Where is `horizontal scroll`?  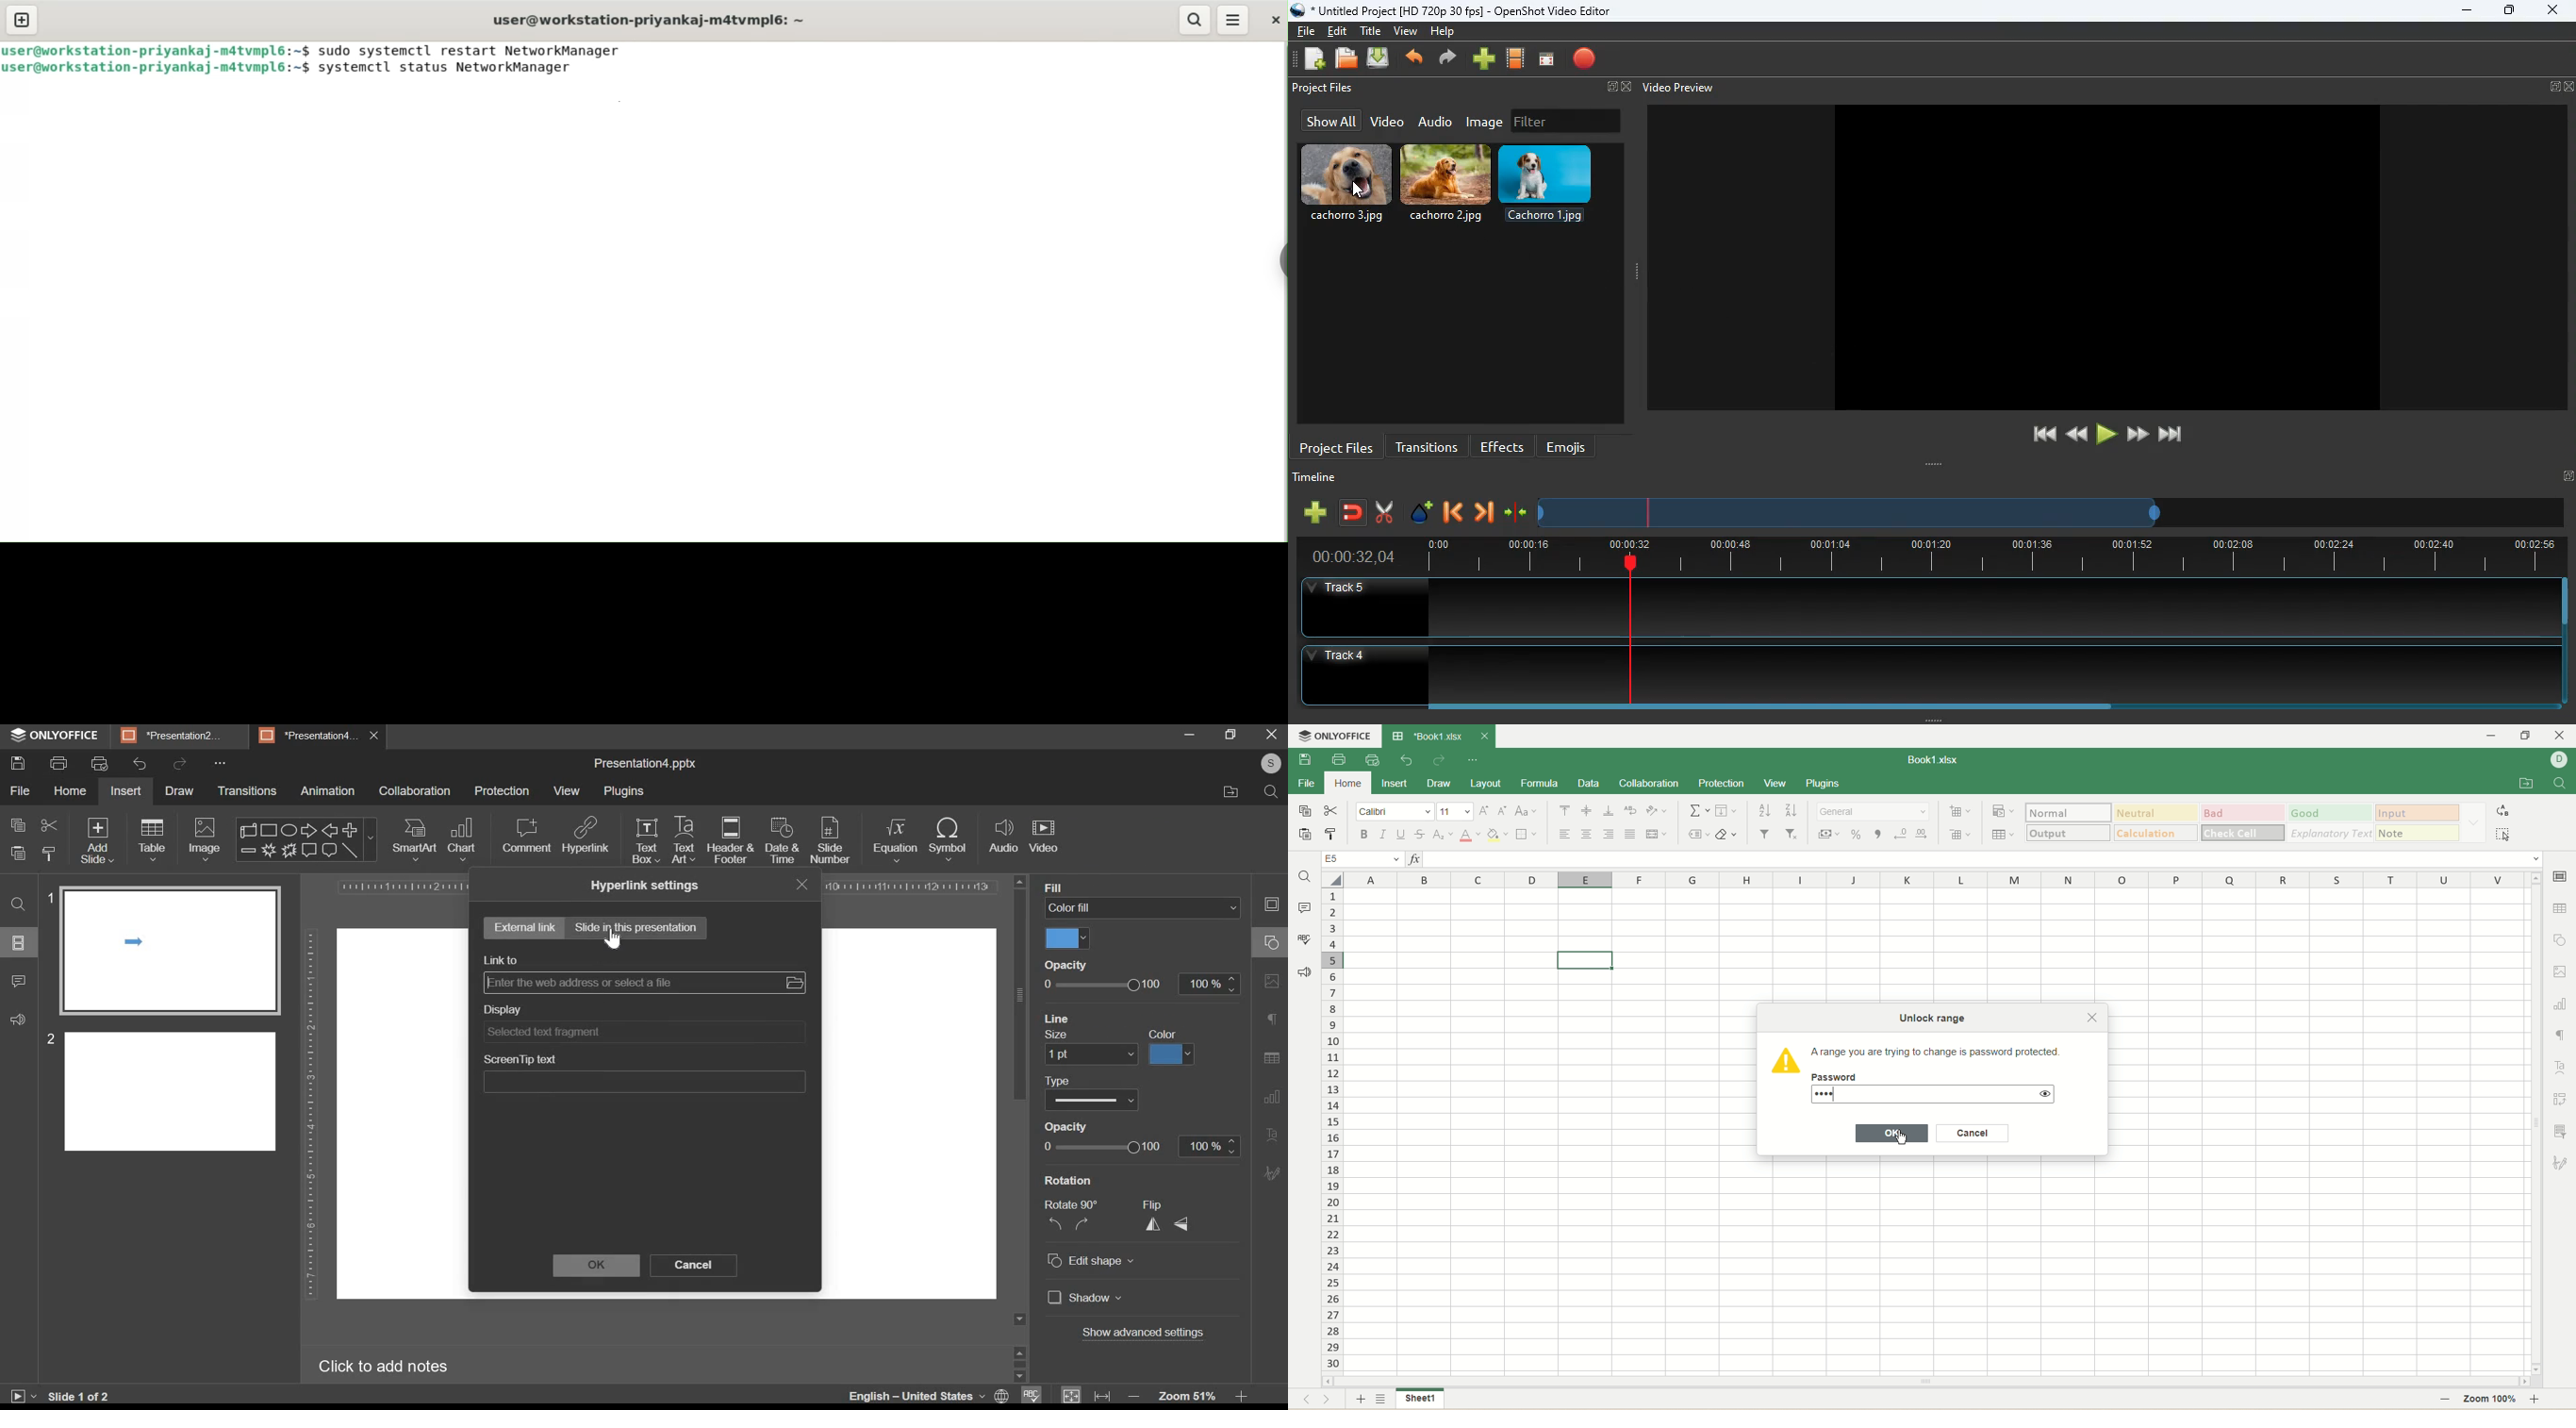 horizontal scroll is located at coordinates (1925, 1382).